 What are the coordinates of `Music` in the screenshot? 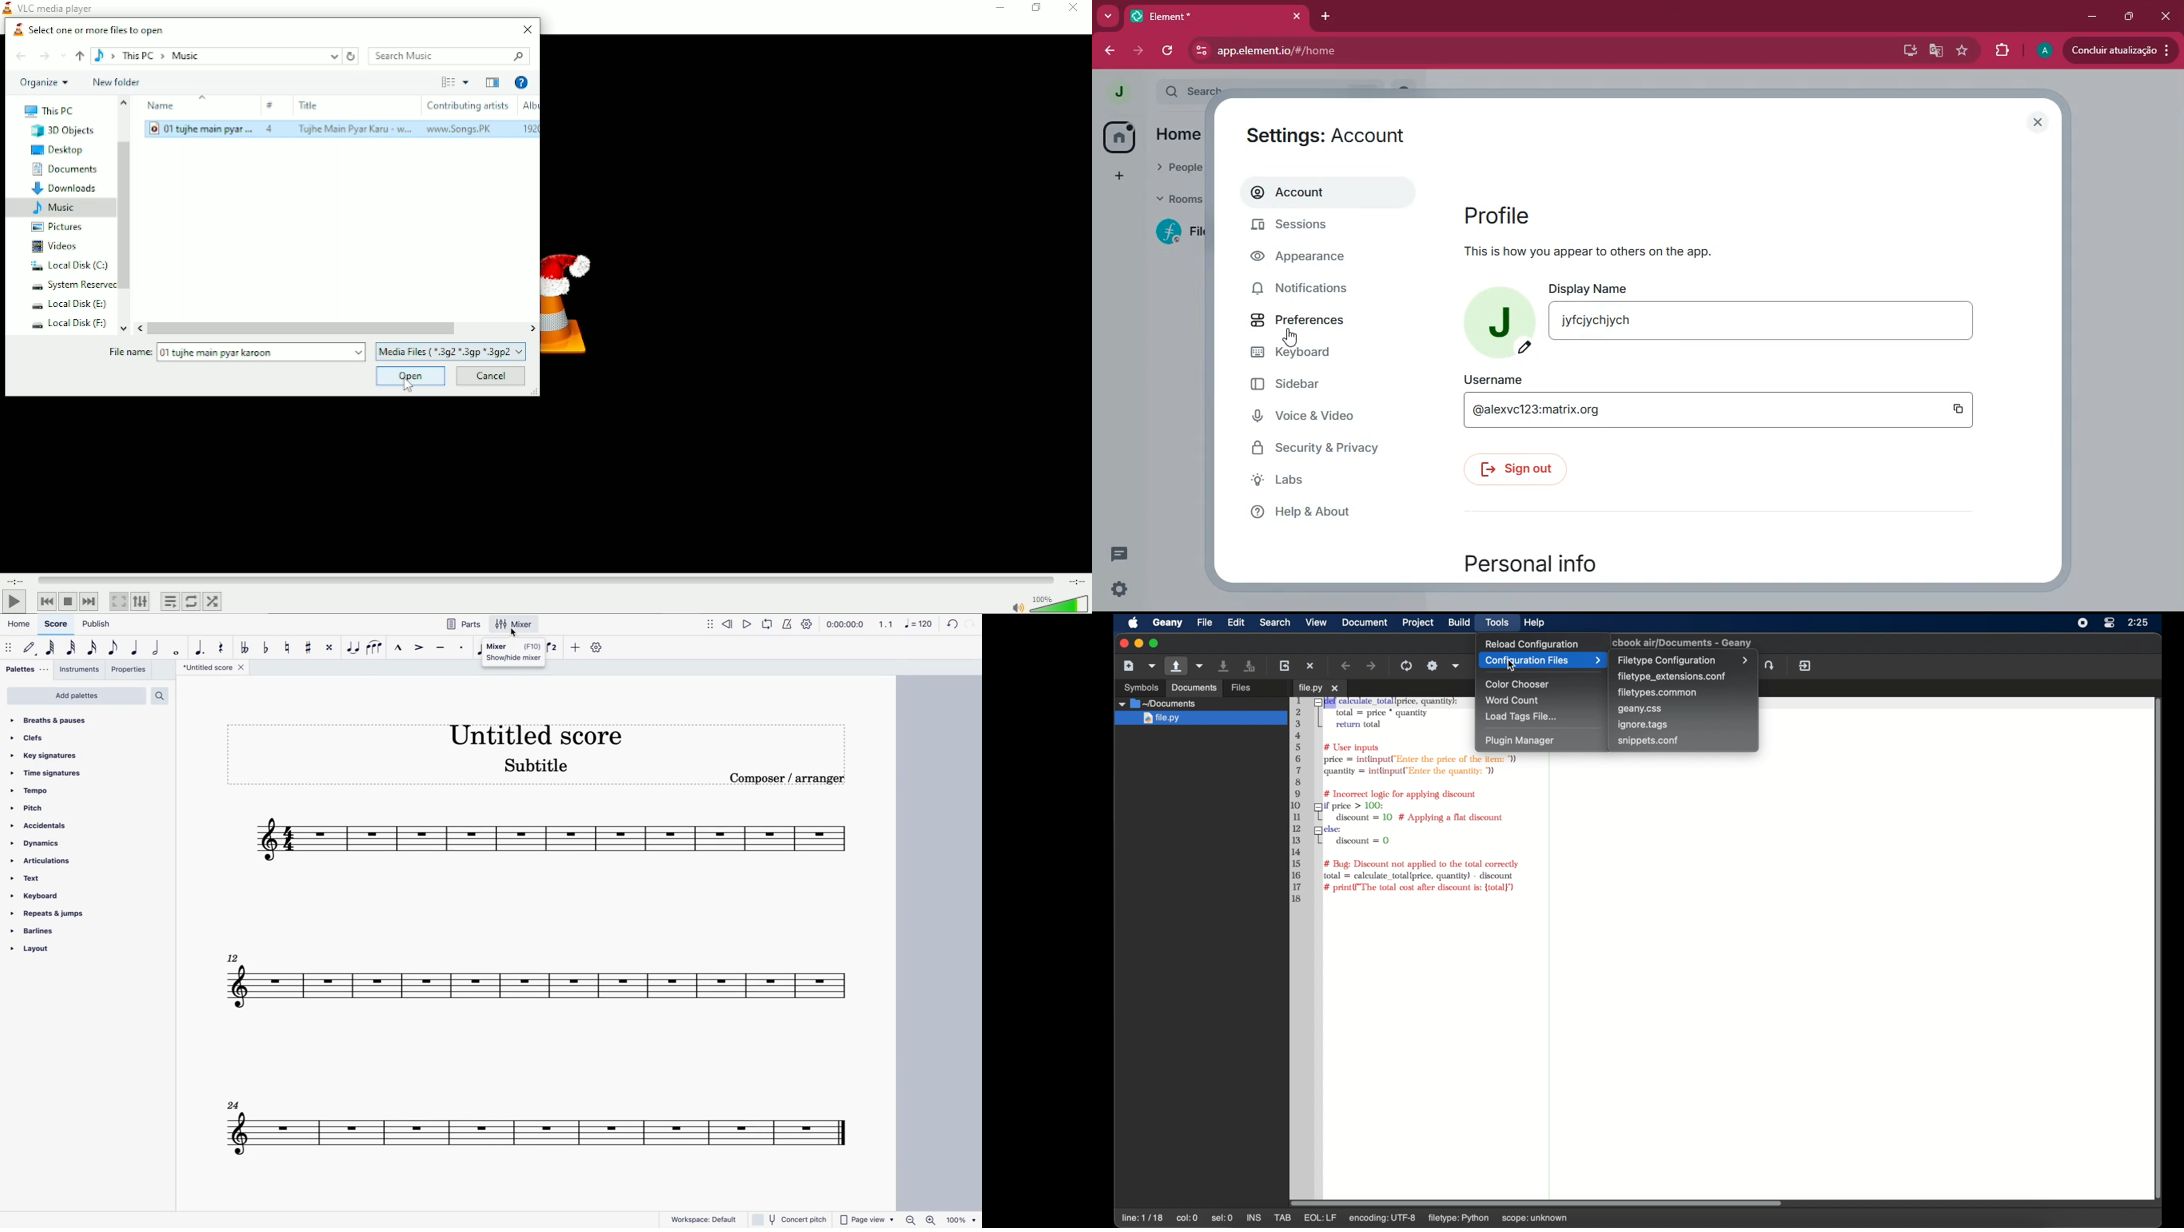 It's located at (58, 208).